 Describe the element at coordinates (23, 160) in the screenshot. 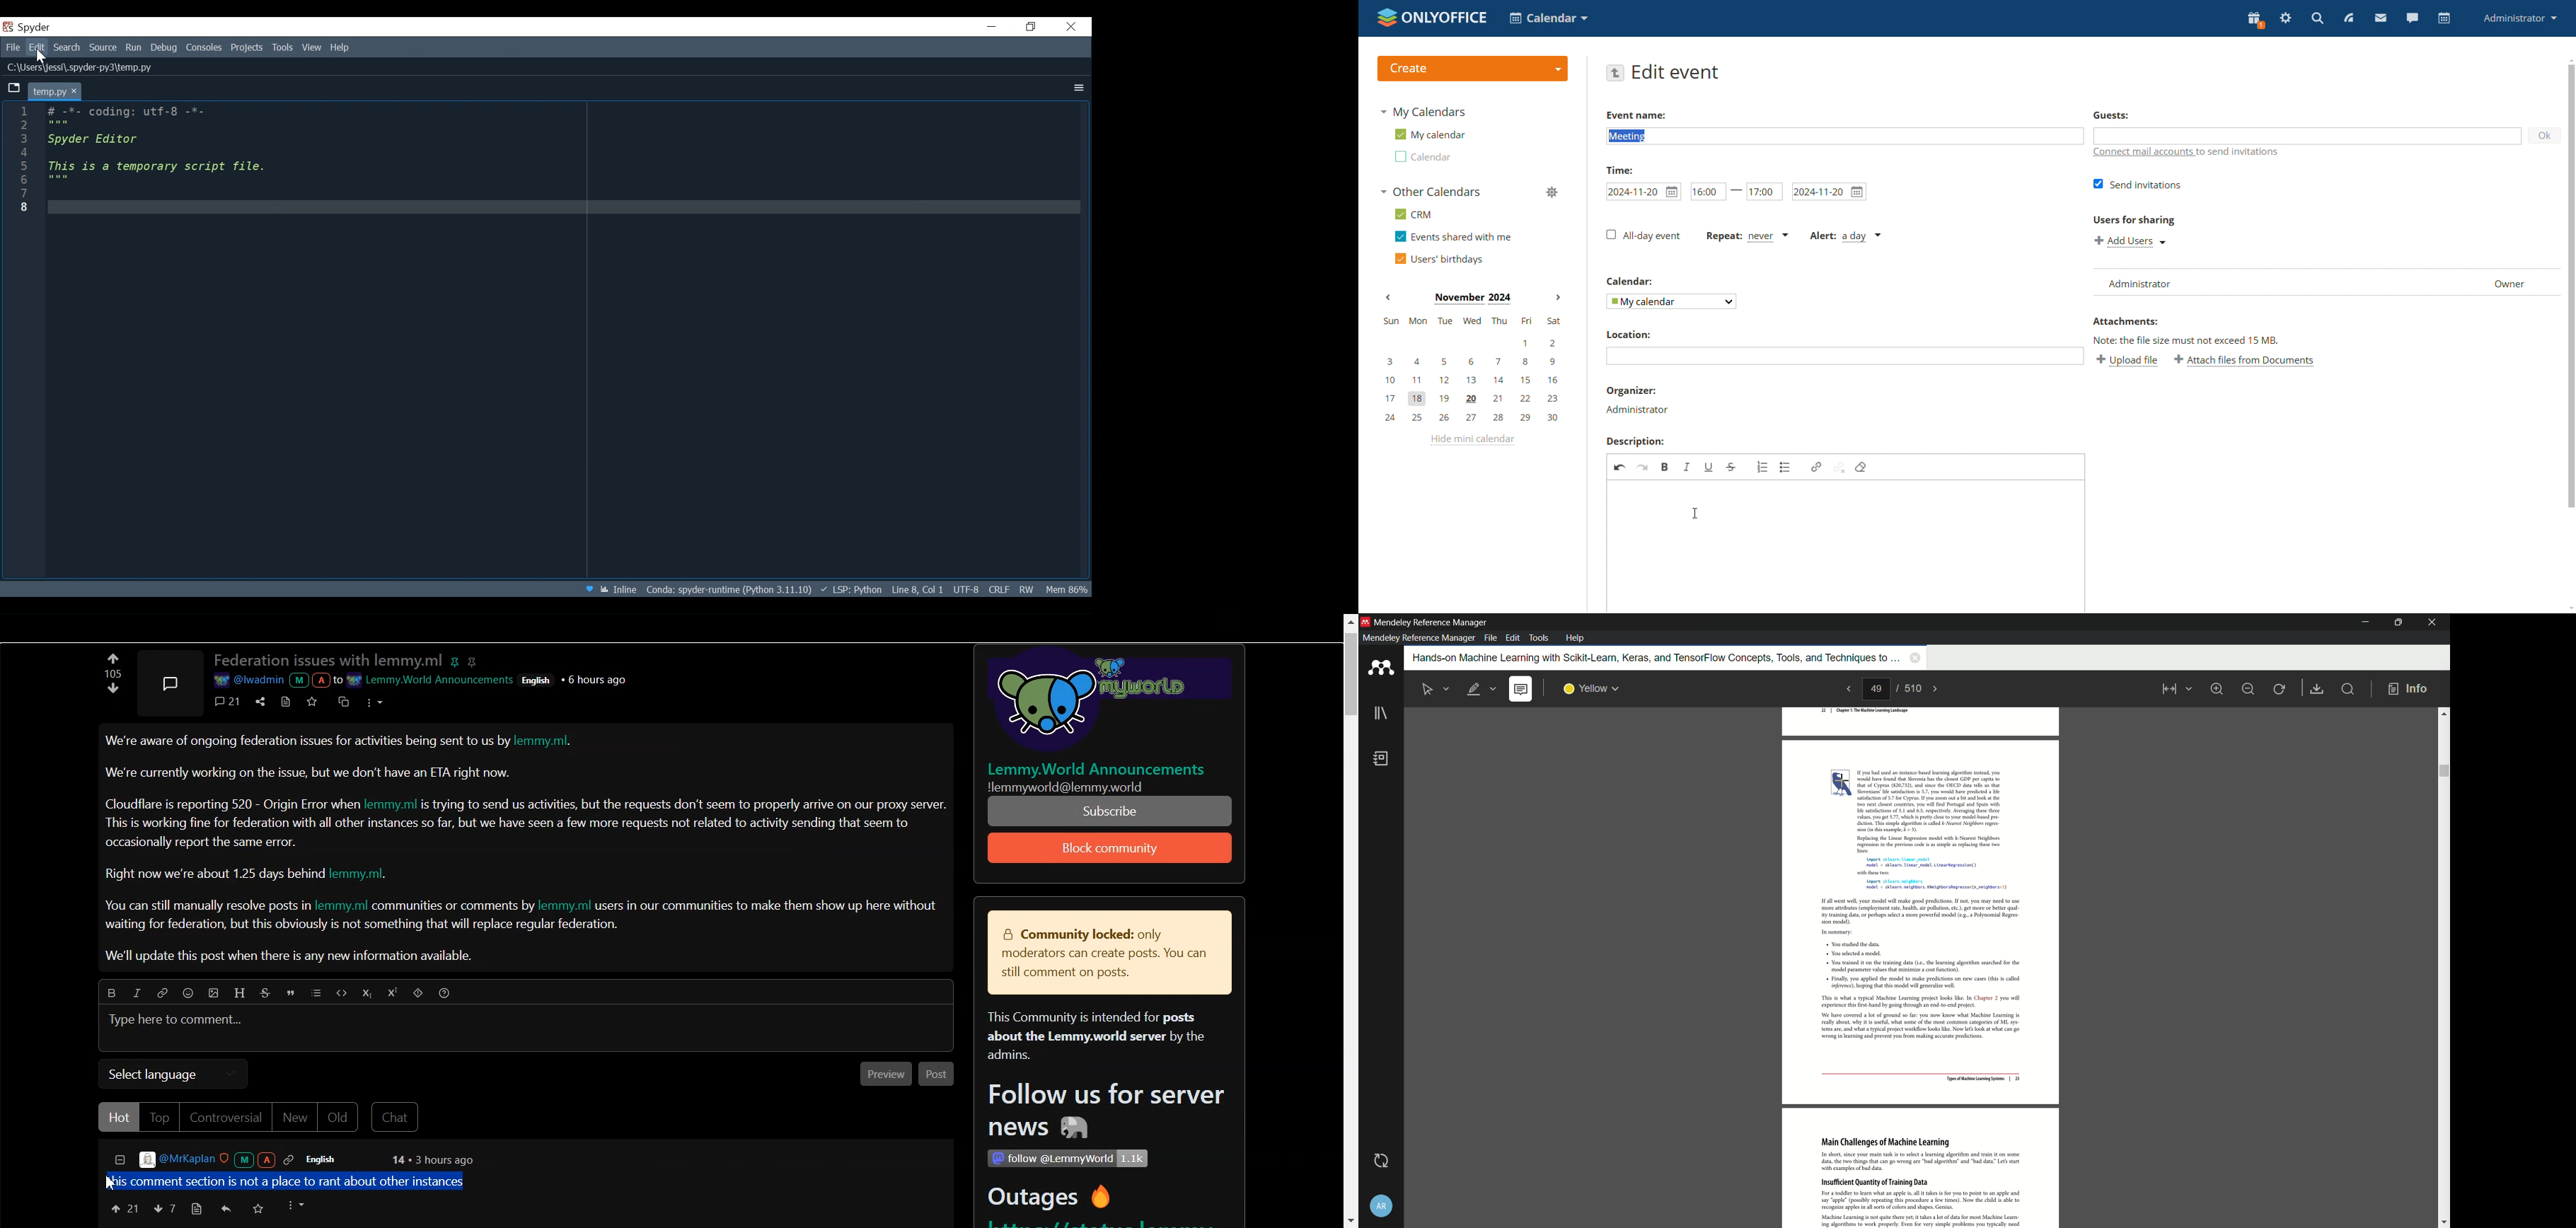

I see `line number` at that location.